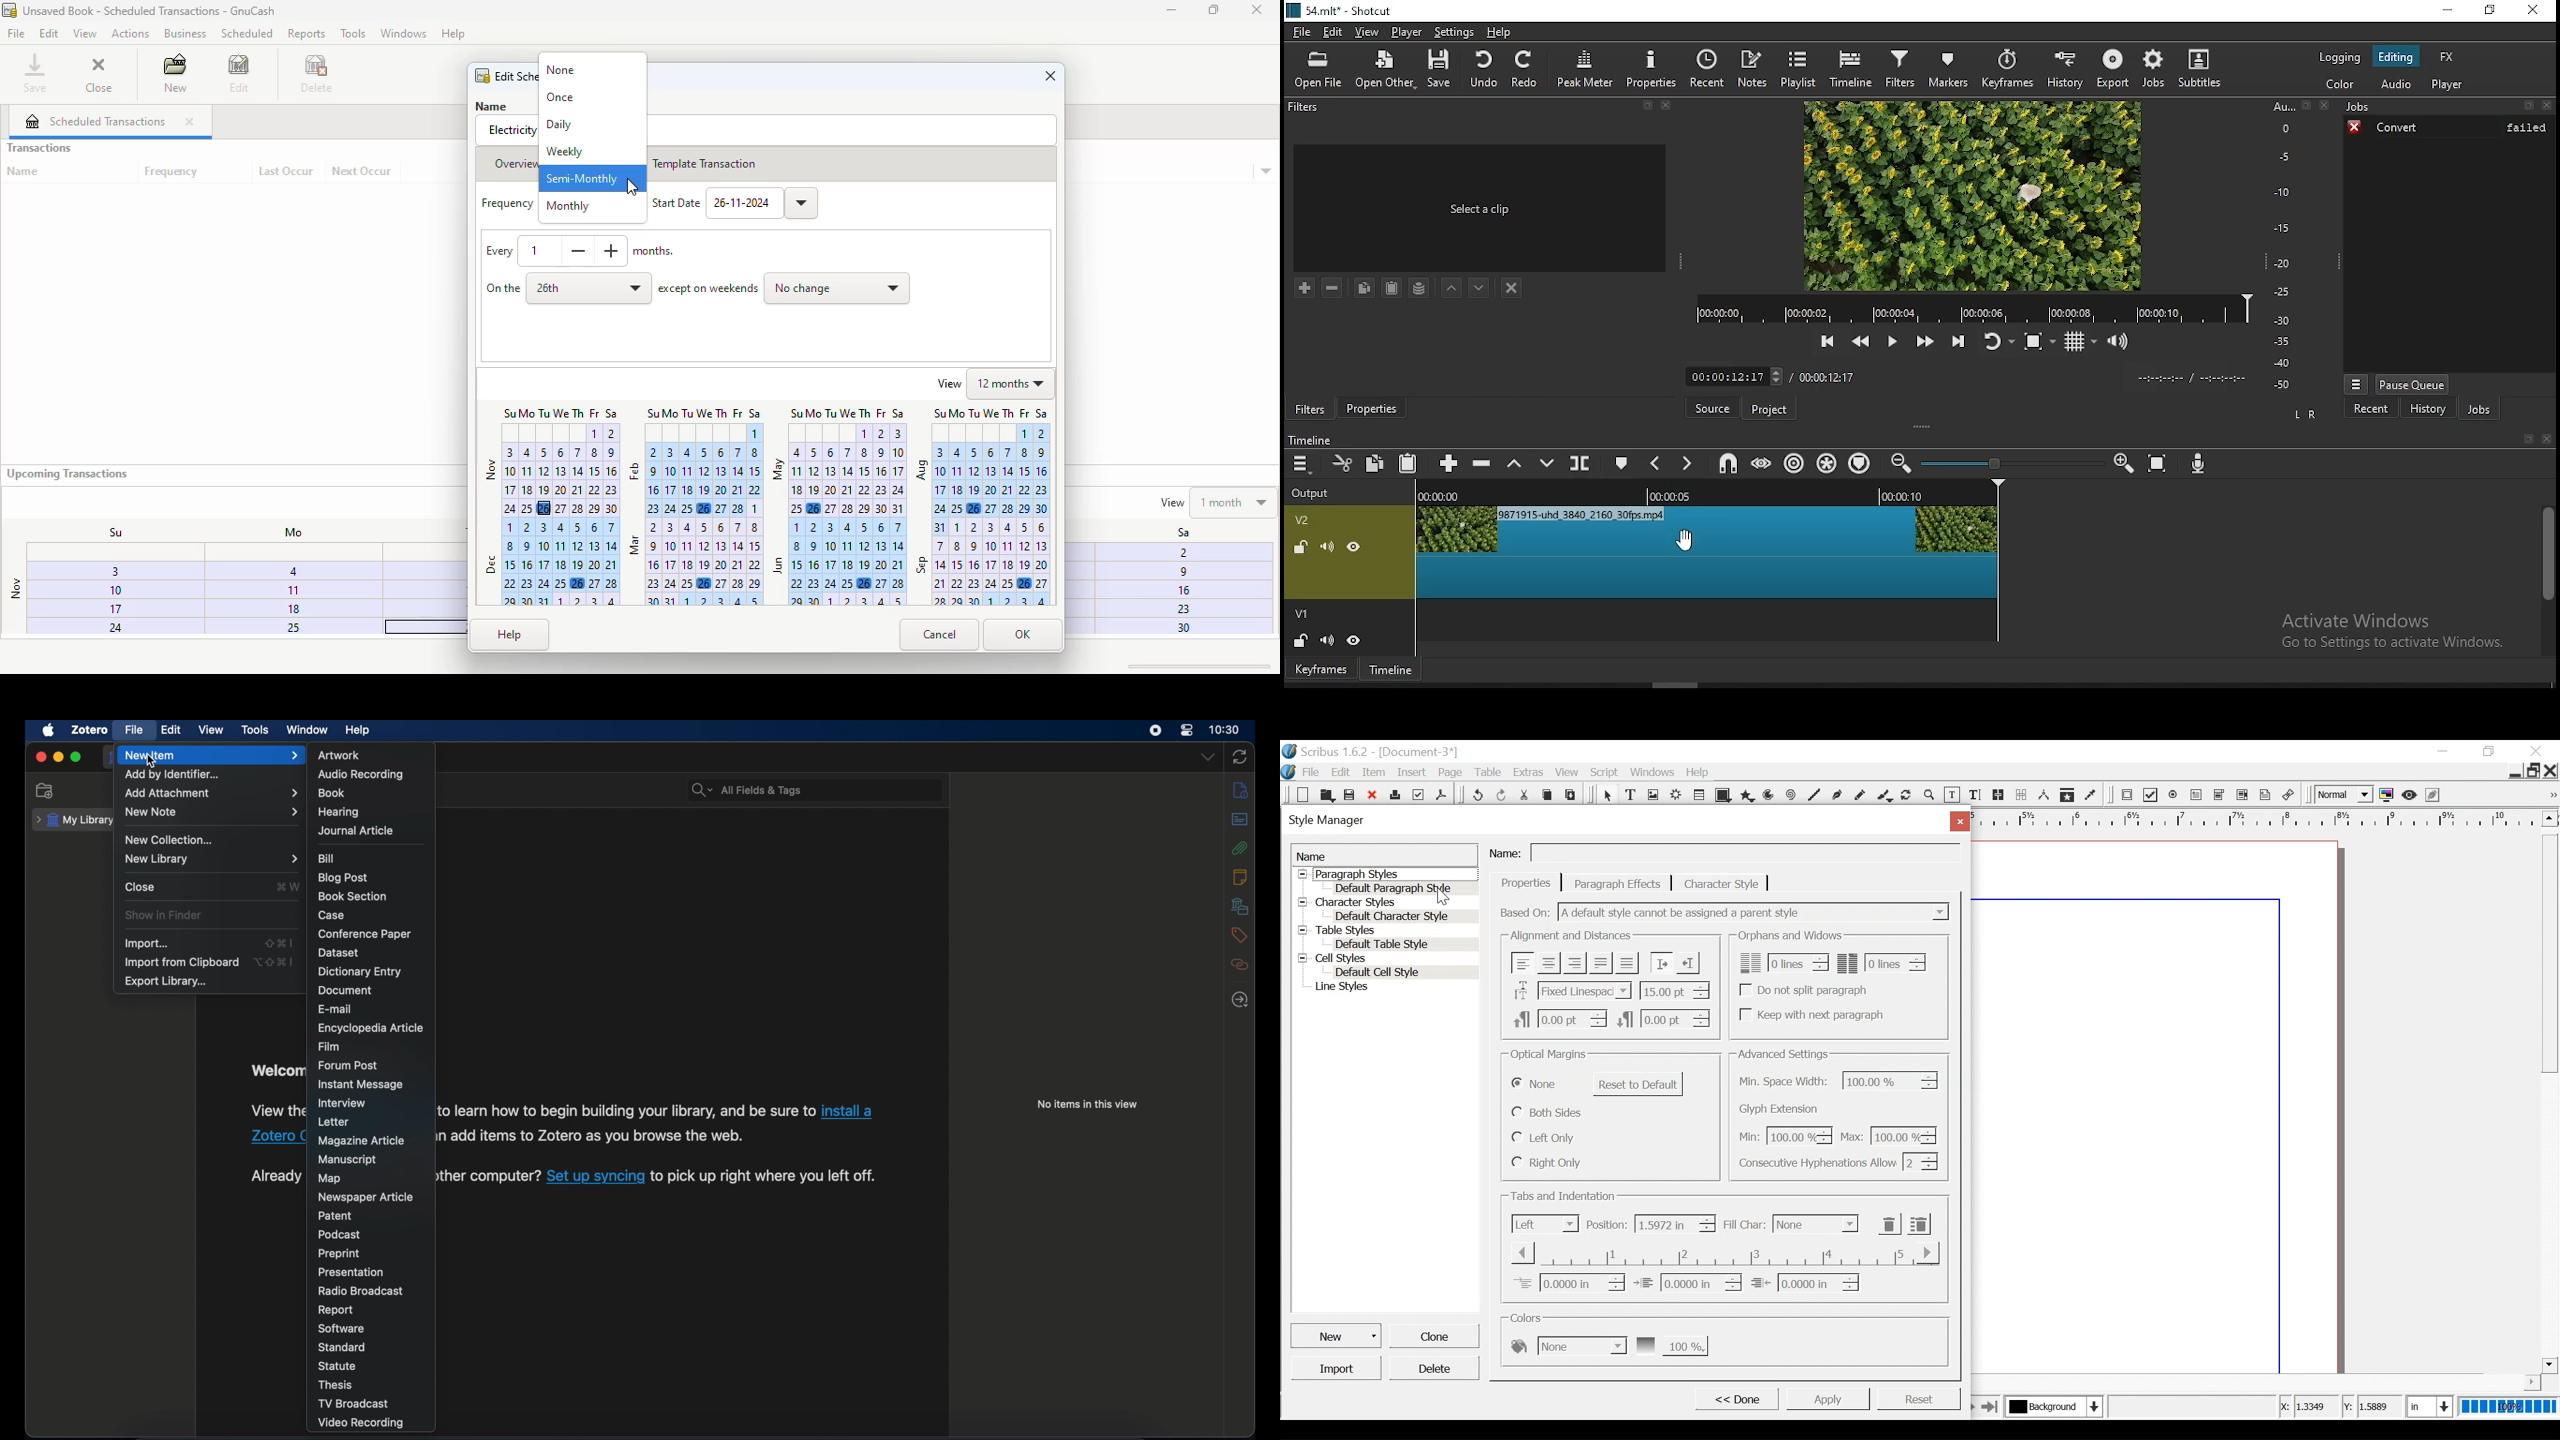 The height and width of the screenshot is (1456, 2576). Describe the element at coordinates (694, 563) in the screenshot. I see `march calendar` at that location.